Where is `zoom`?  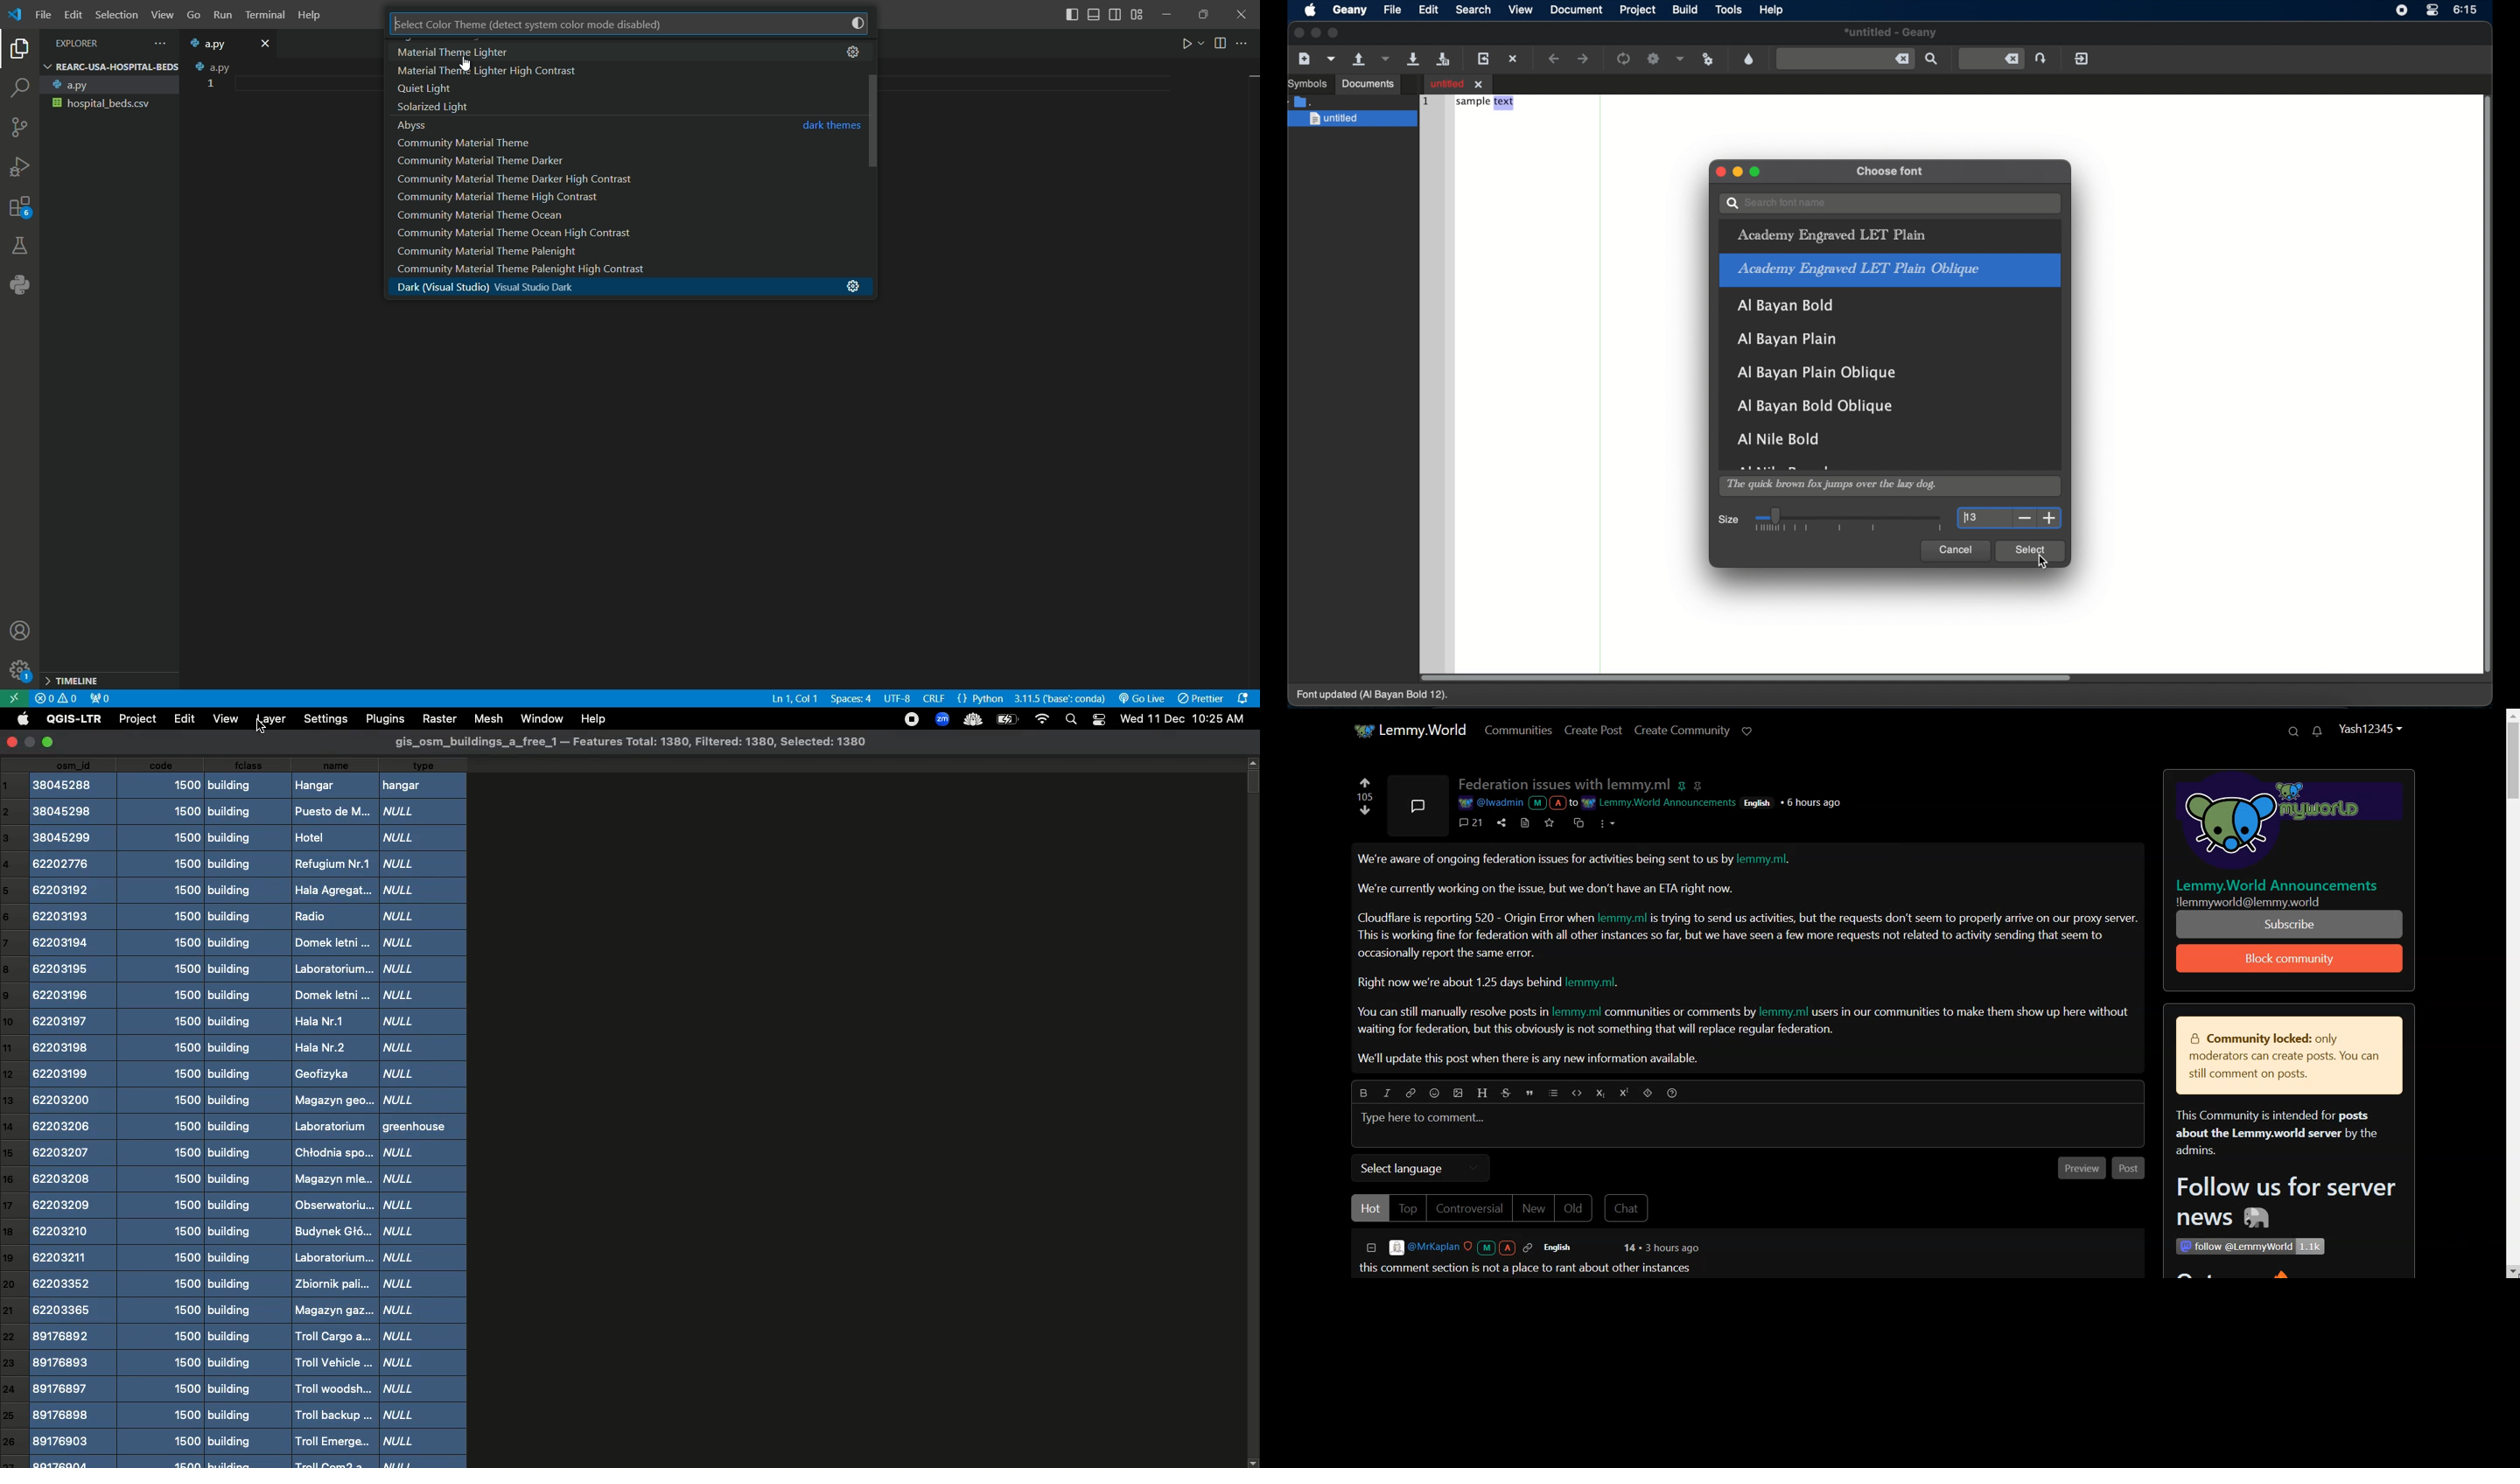 zoom is located at coordinates (941, 718).